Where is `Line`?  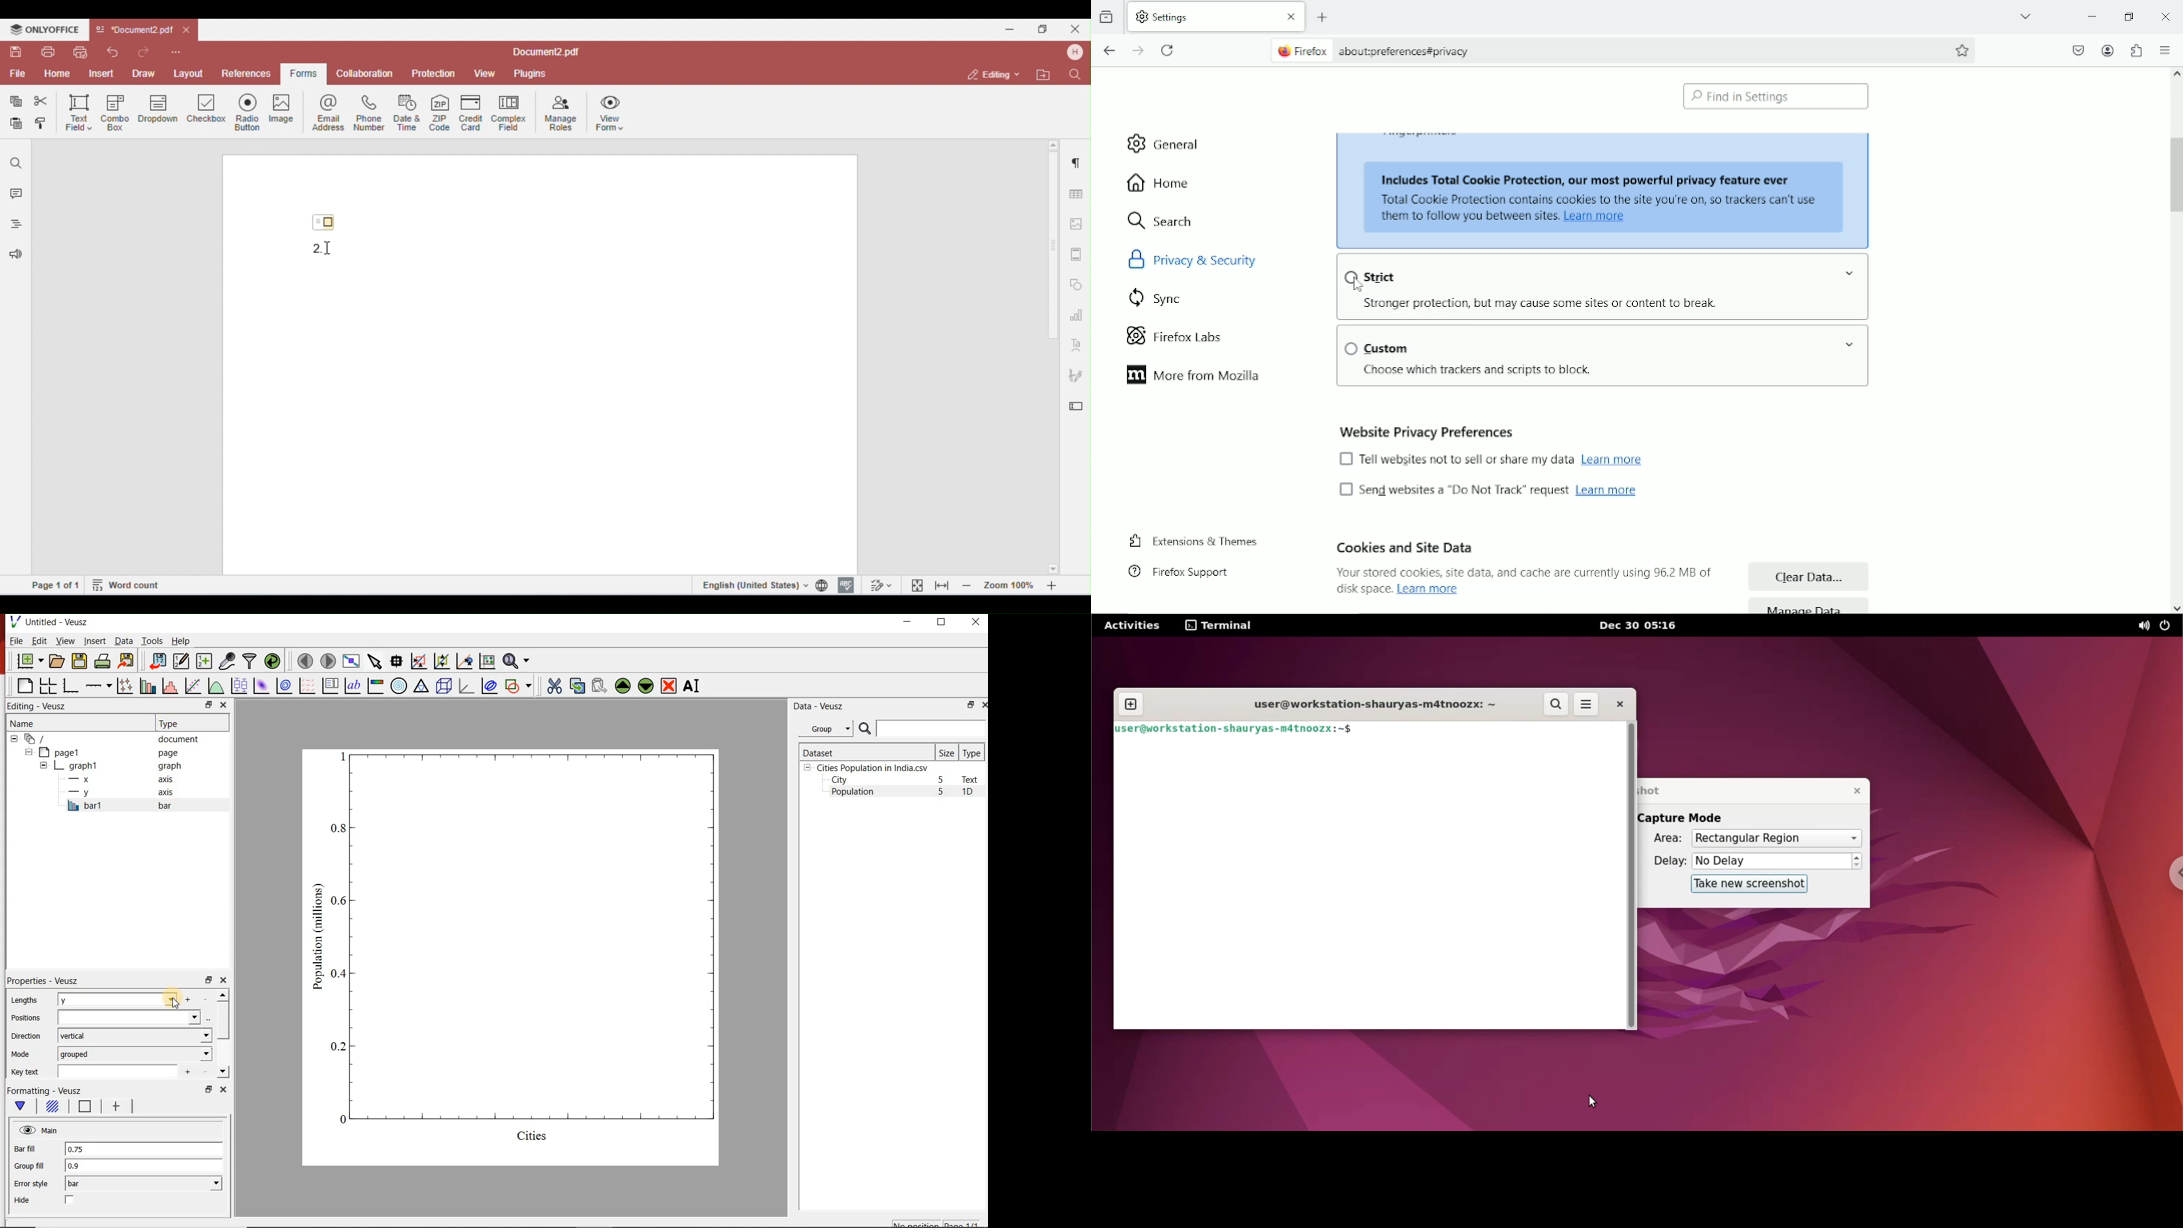
Line is located at coordinates (82, 1109).